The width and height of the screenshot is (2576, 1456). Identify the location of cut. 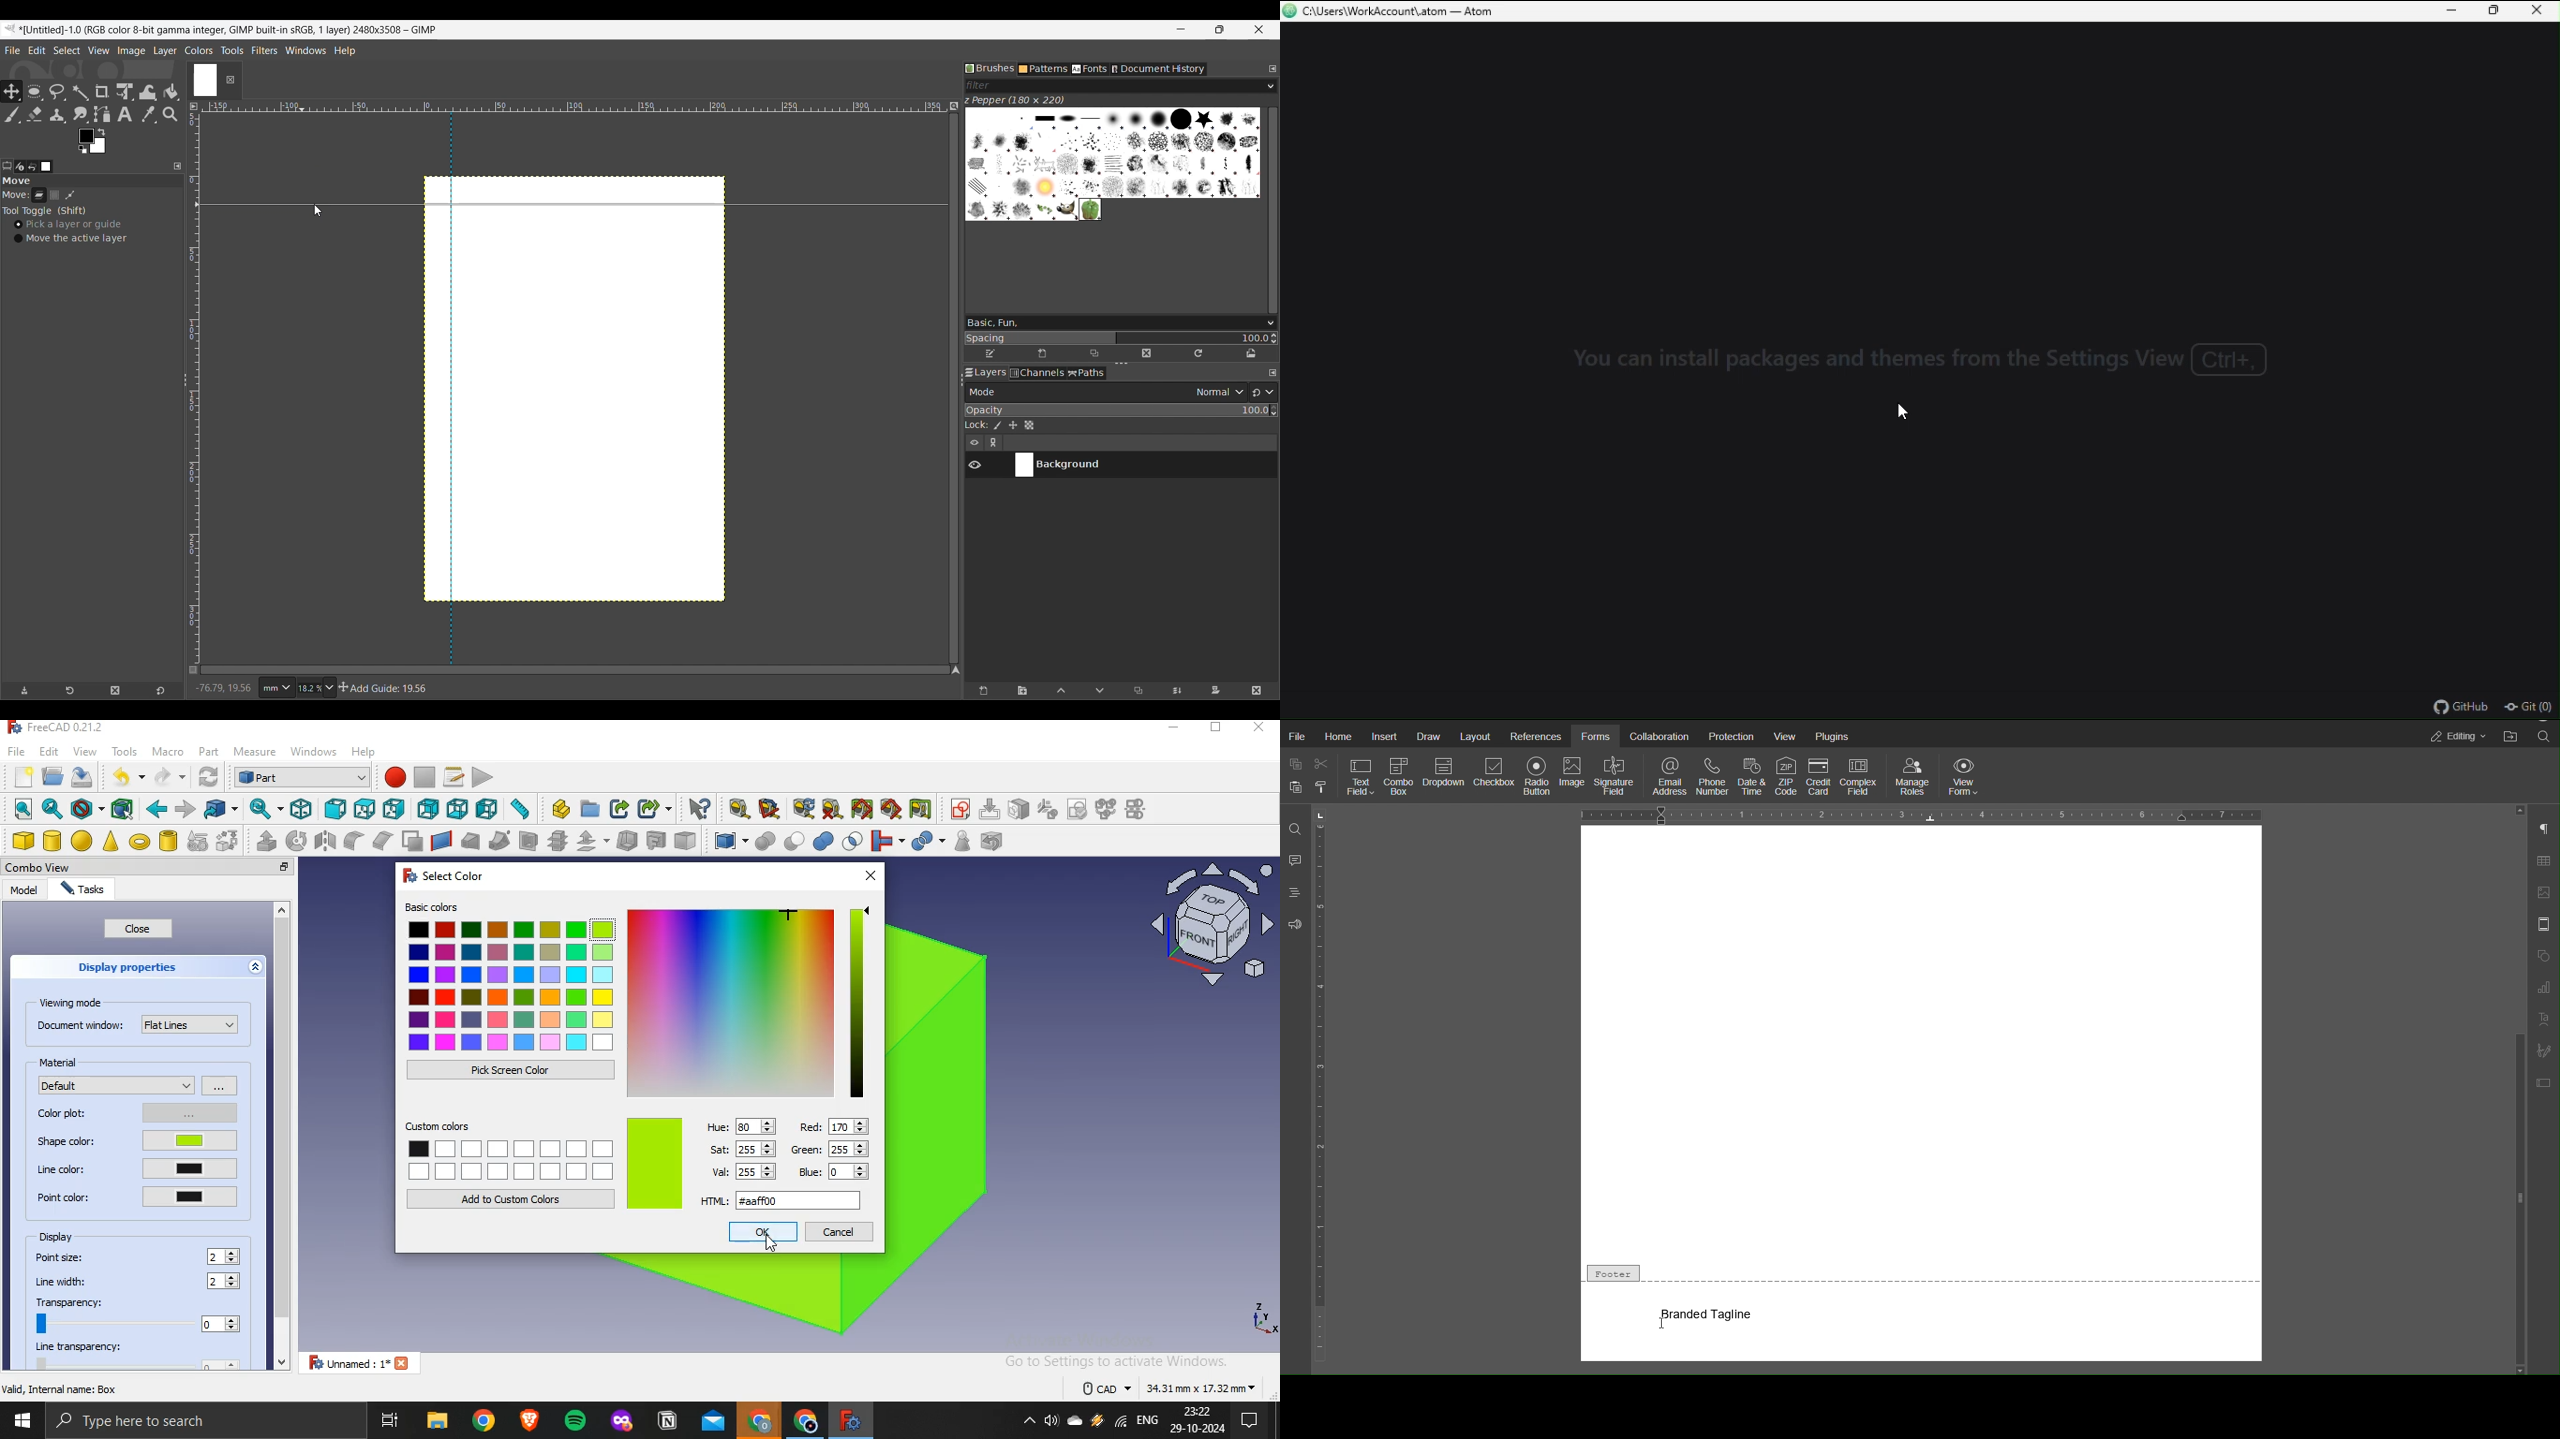
(1322, 767).